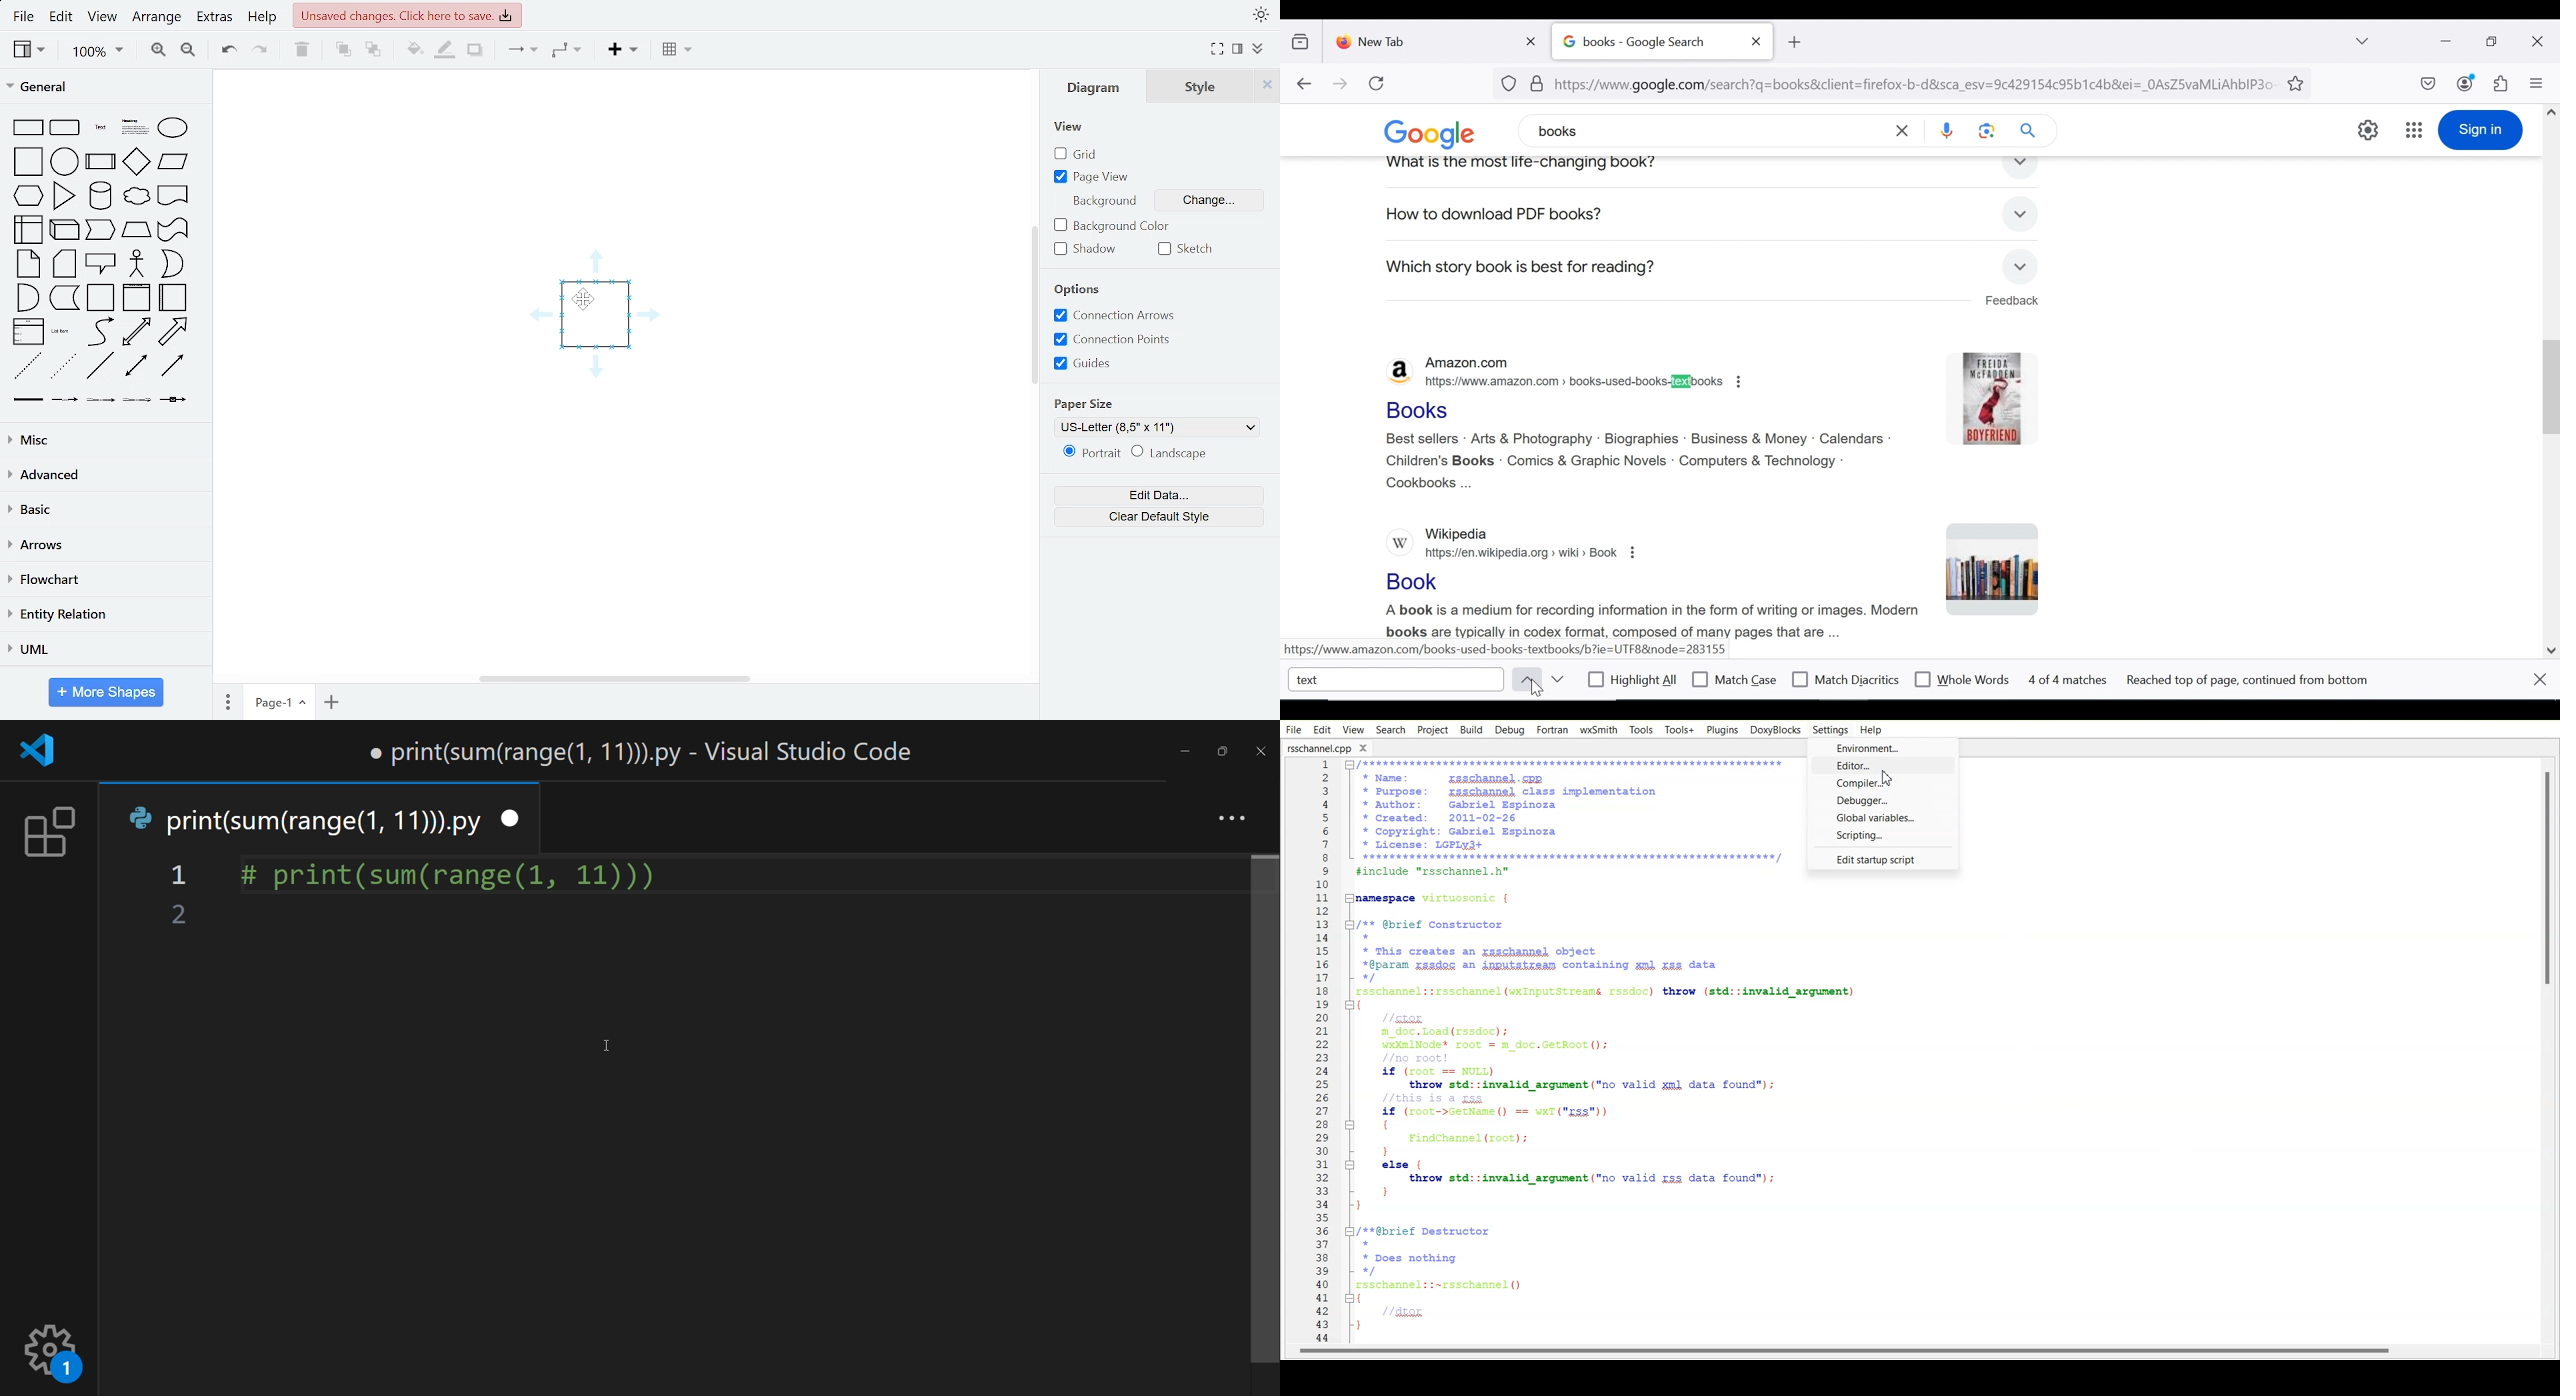 The height and width of the screenshot is (1400, 2576). I want to click on close, so click(1266, 87).